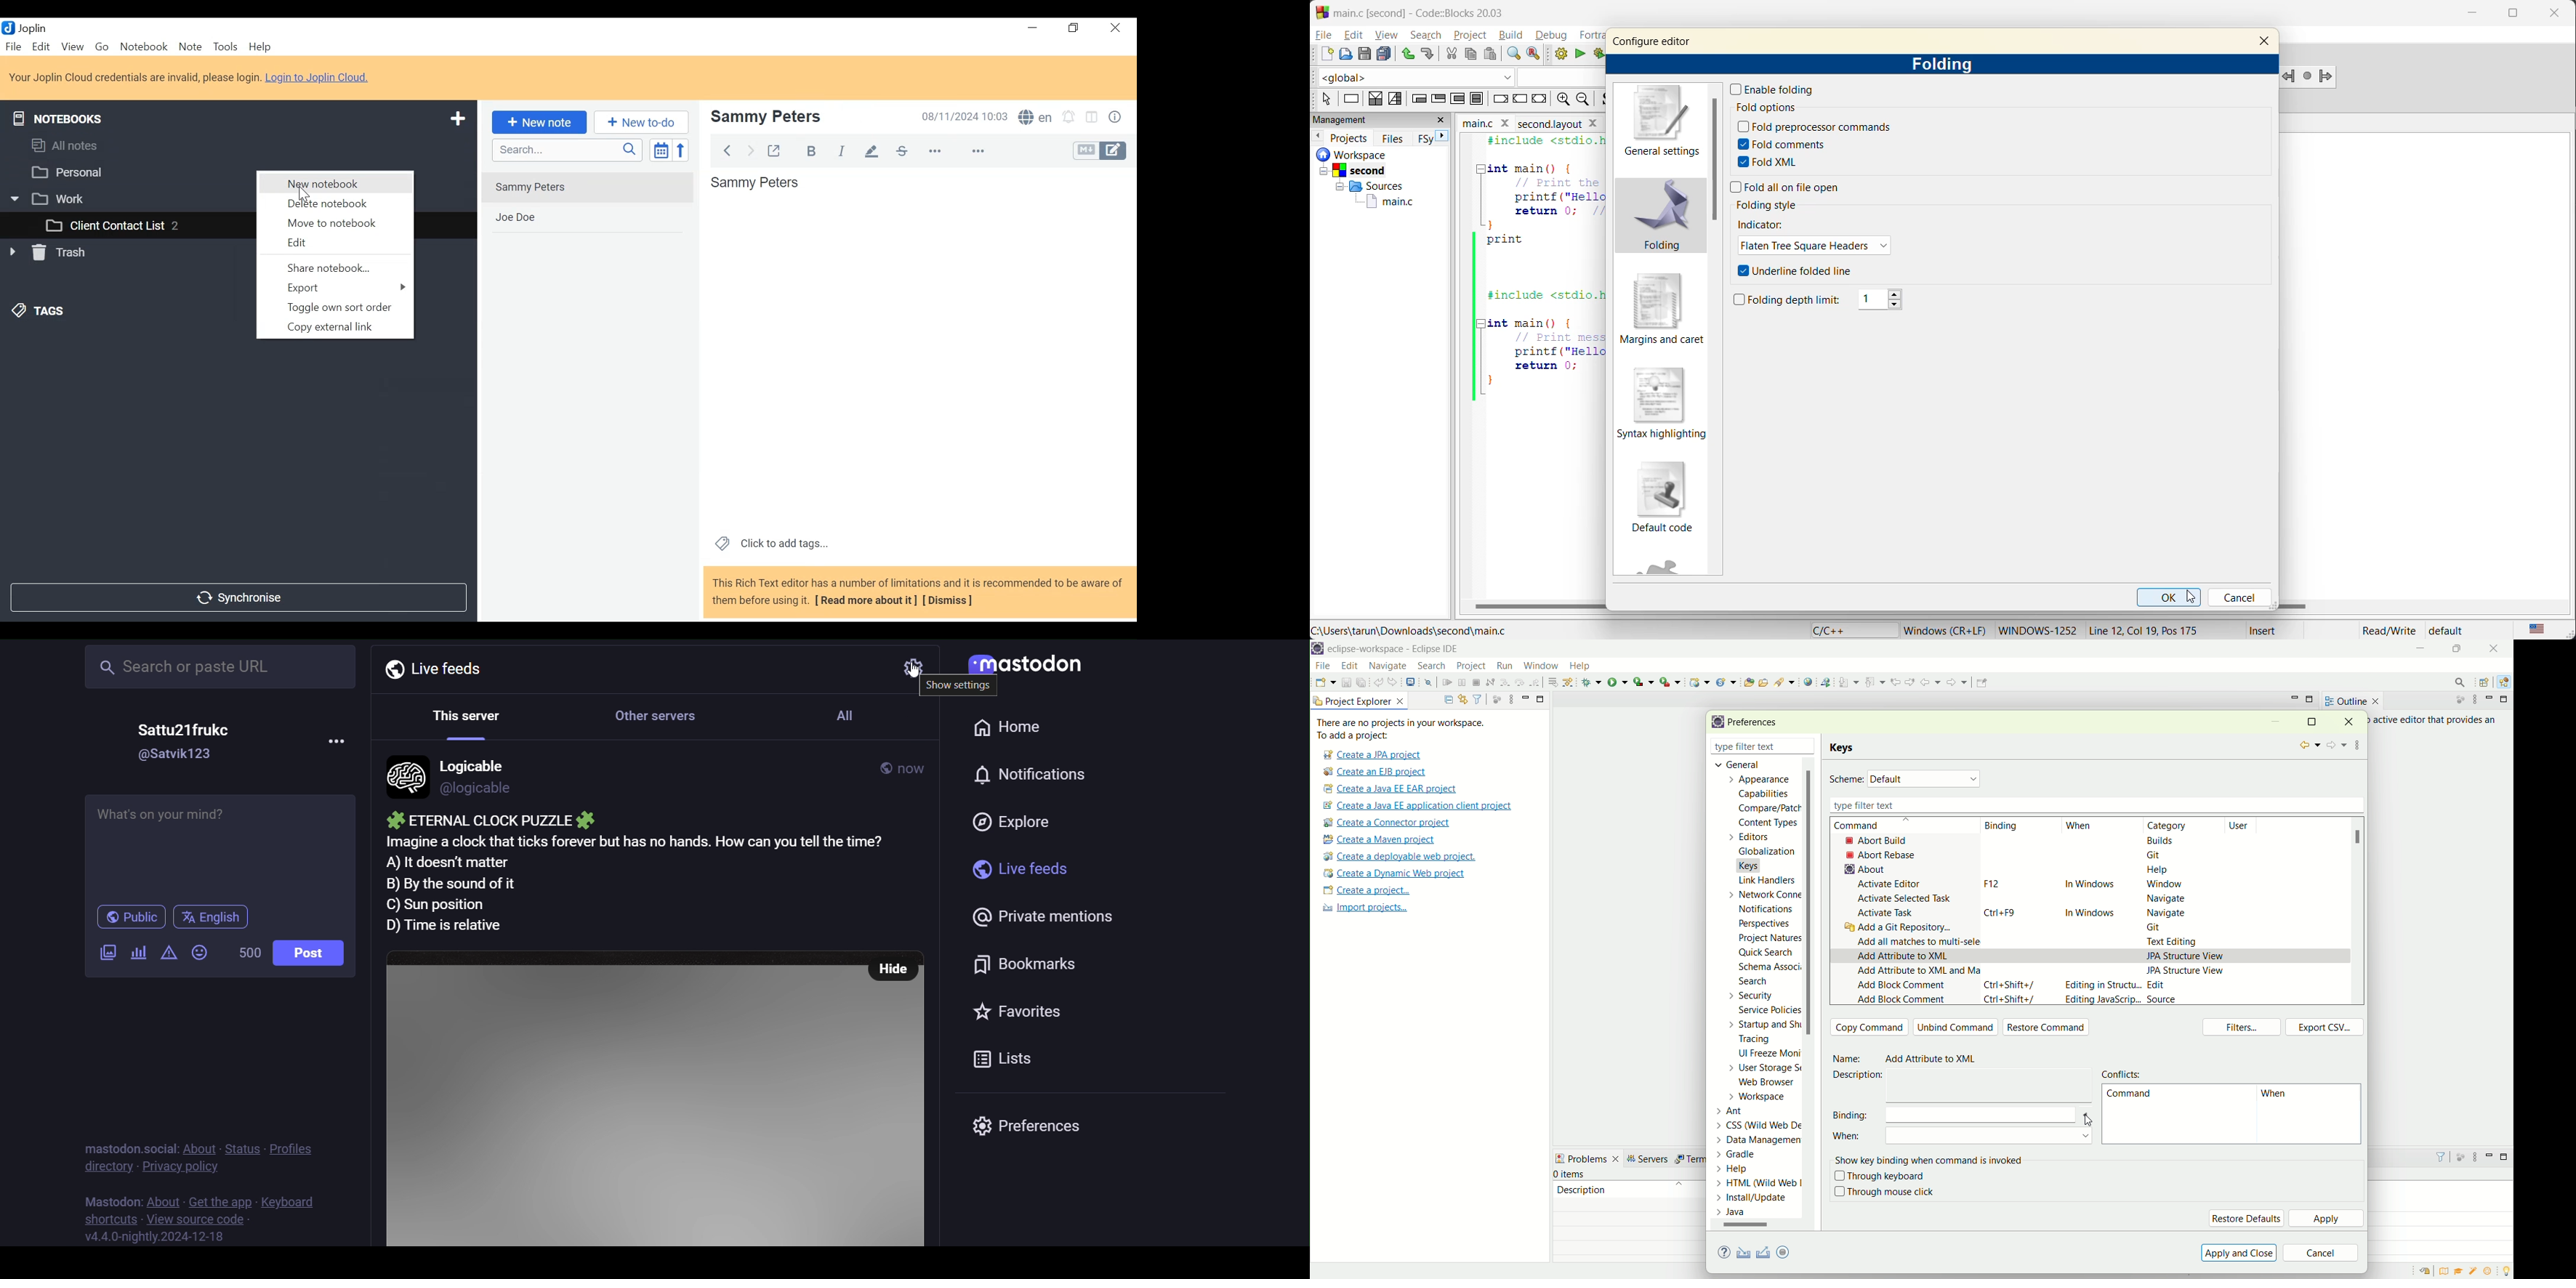  What do you see at coordinates (2471, 14) in the screenshot?
I see `minimize` at bounding box center [2471, 14].